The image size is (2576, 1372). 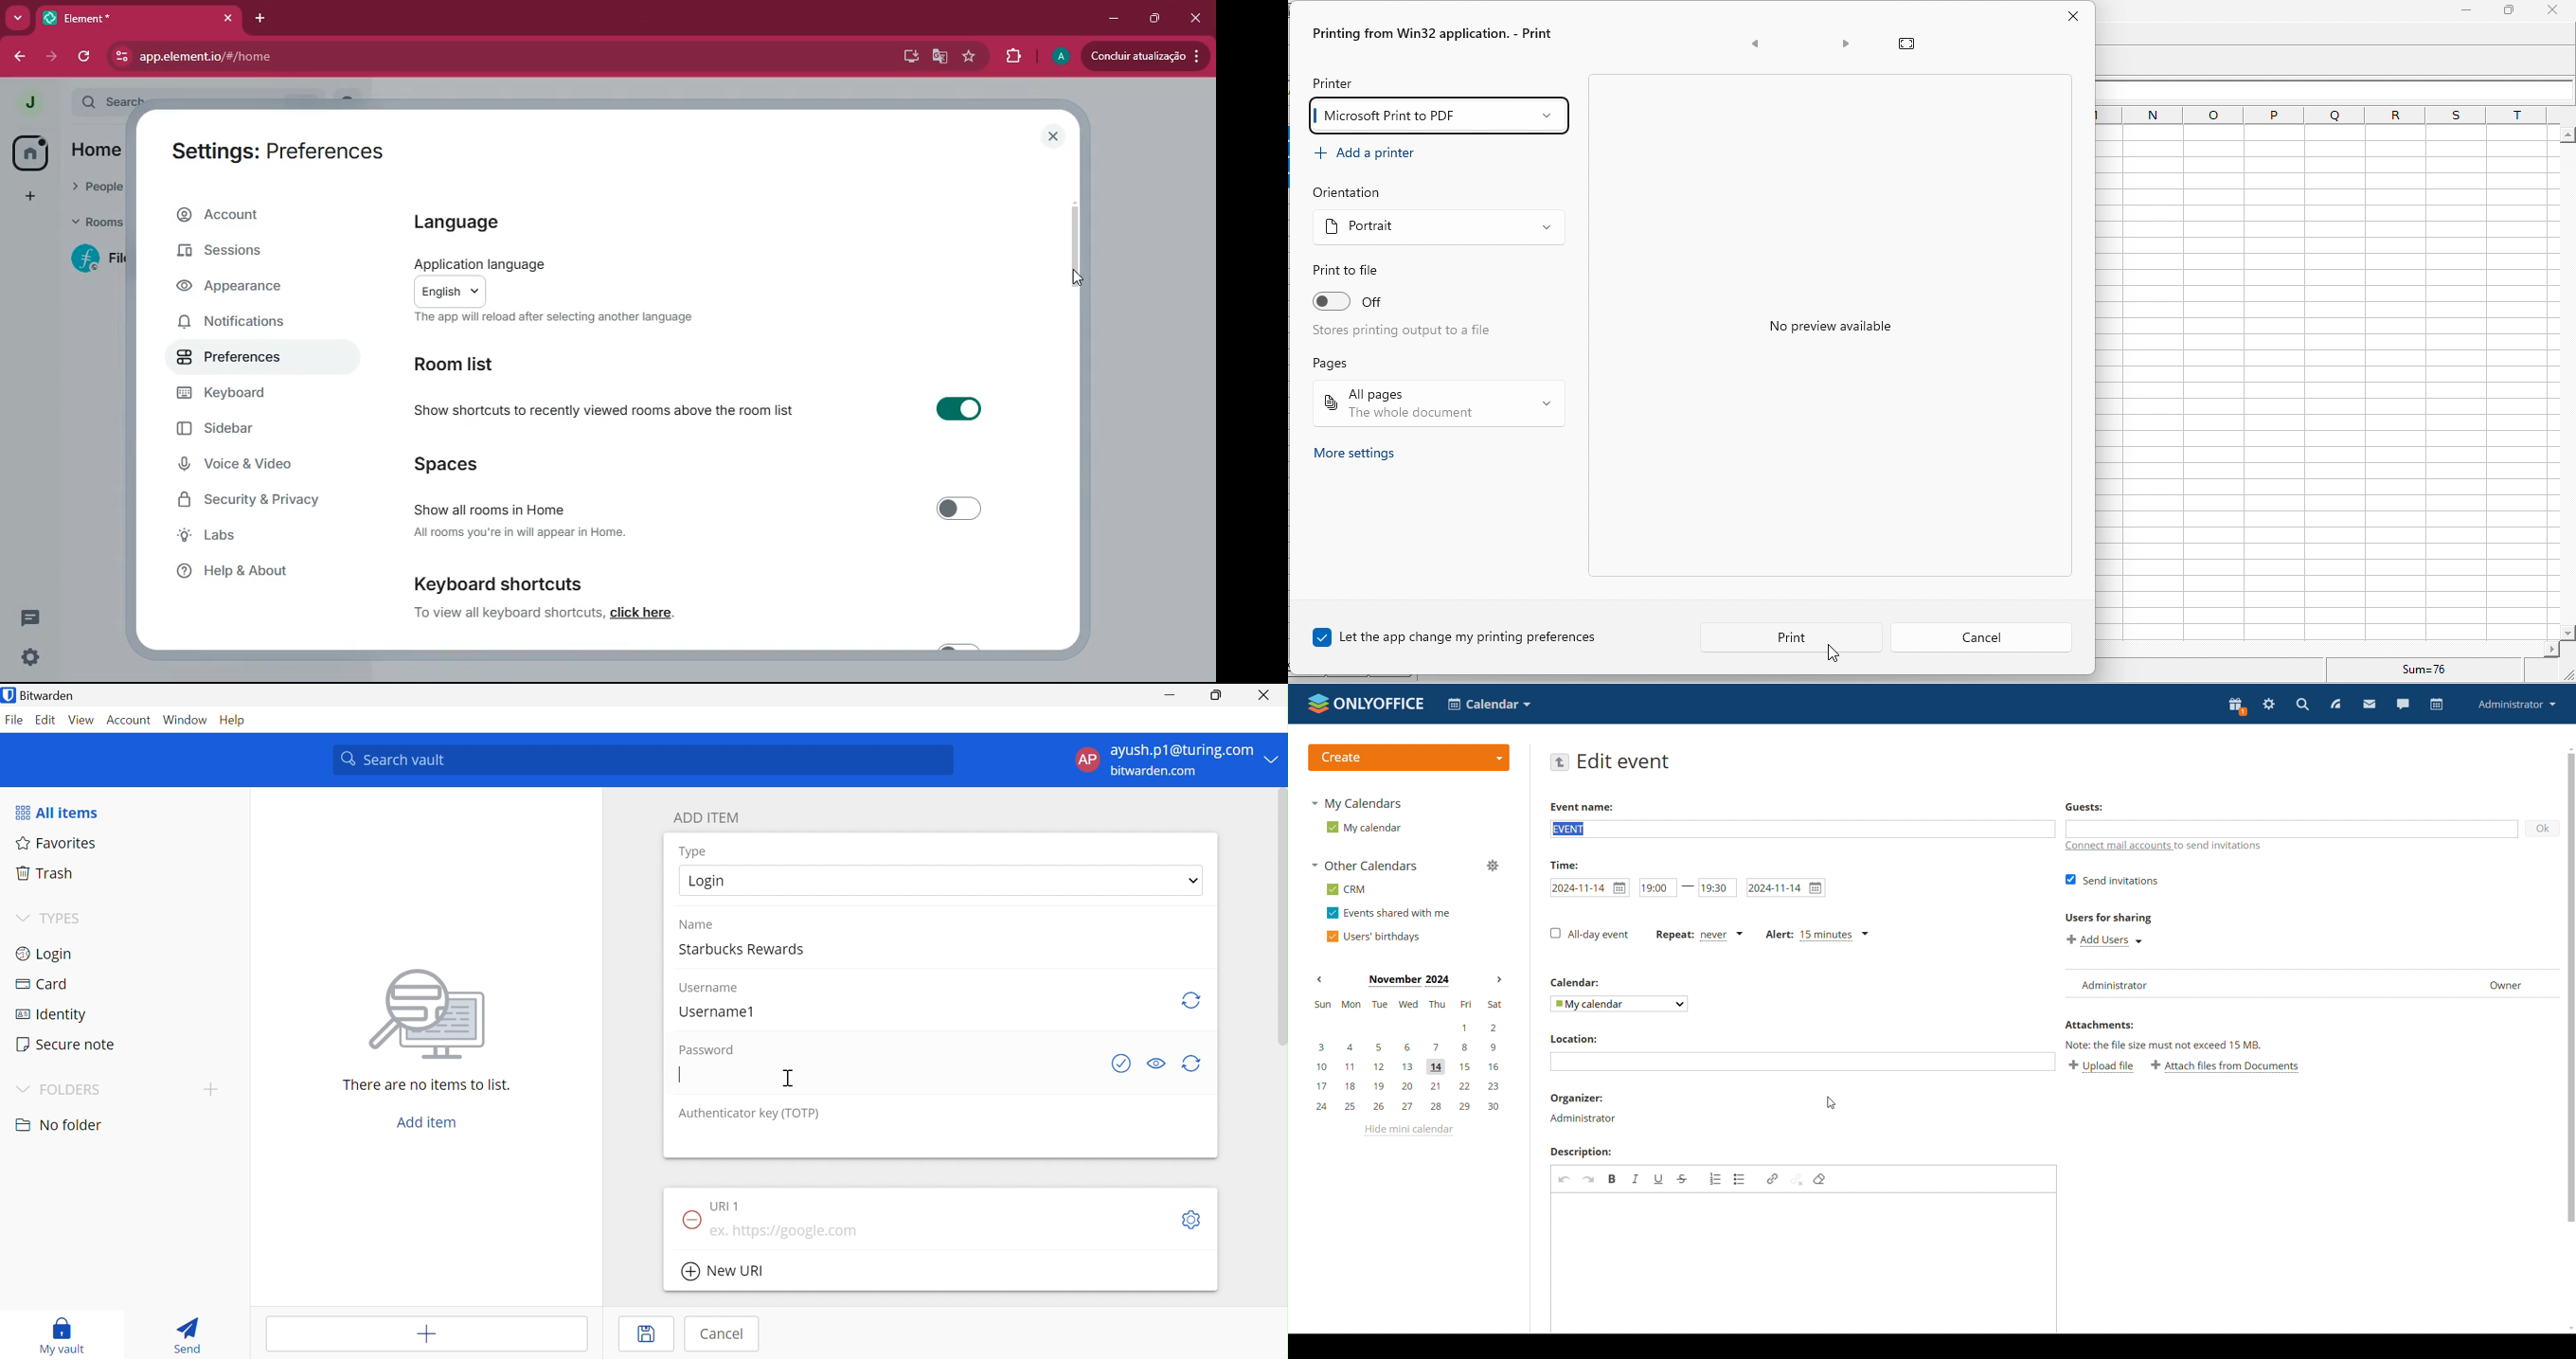 What do you see at coordinates (1217, 693) in the screenshot?
I see `Restore Down` at bounding box center [1217, 693].